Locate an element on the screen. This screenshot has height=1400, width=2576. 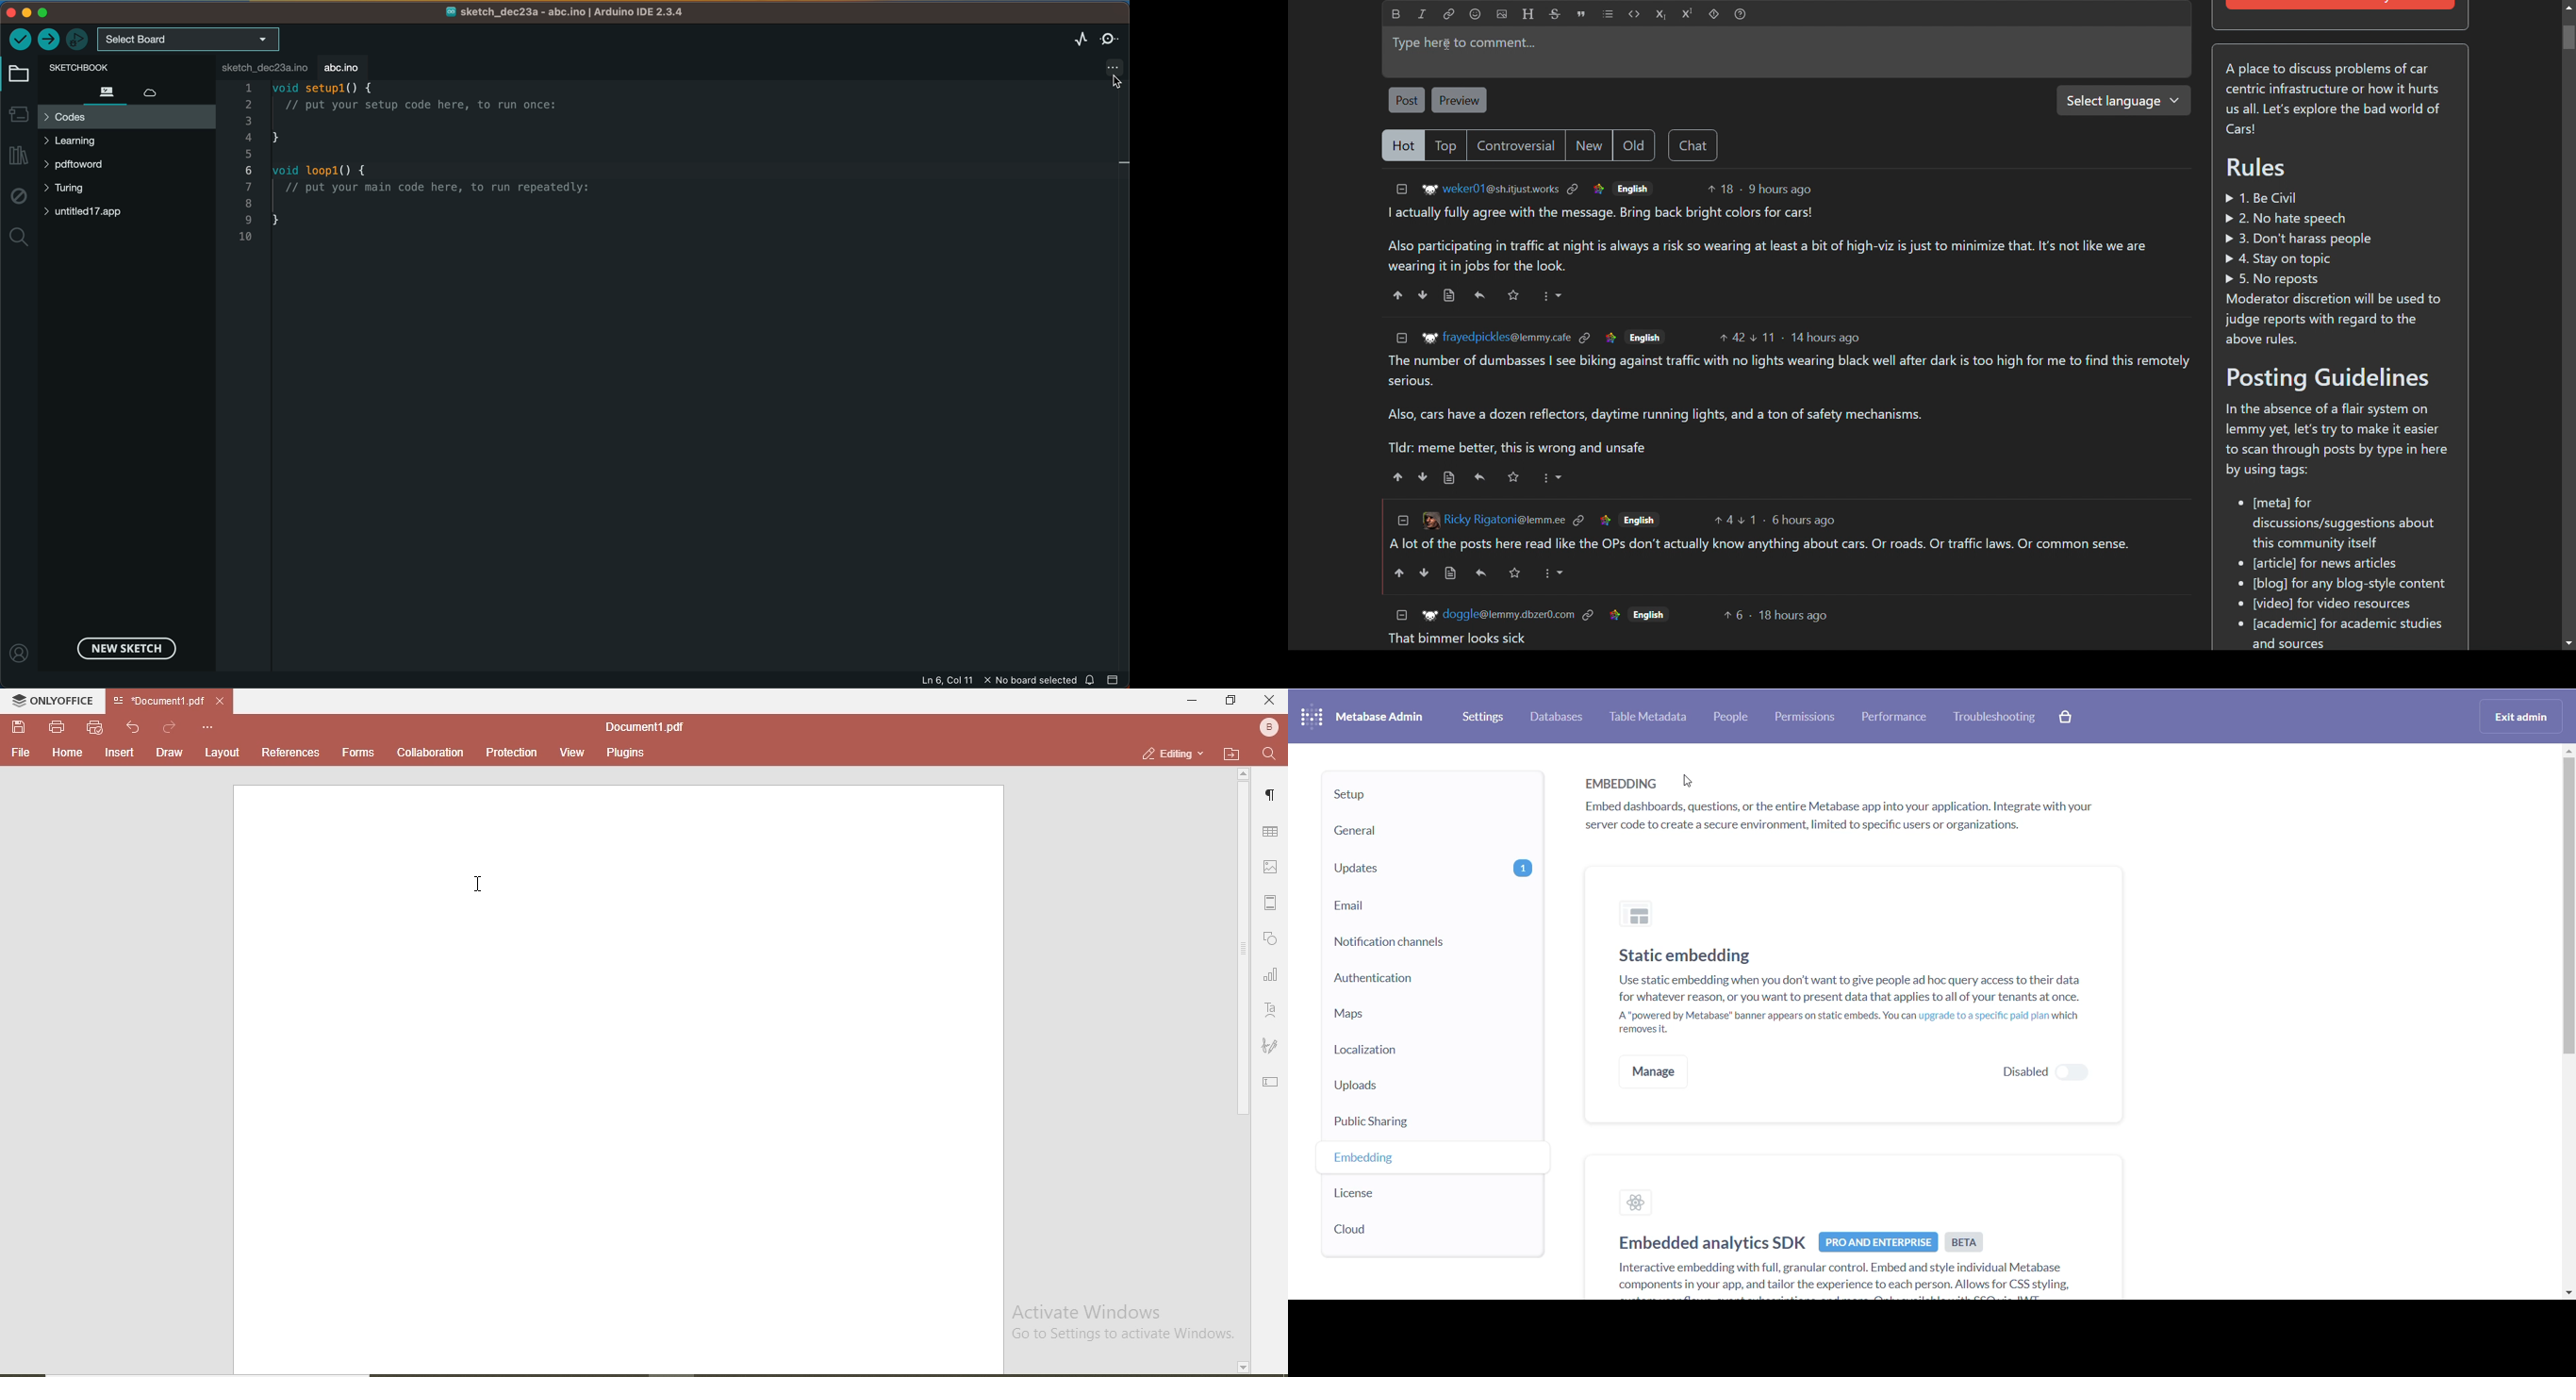
new is located at coordinates (1588, 144).